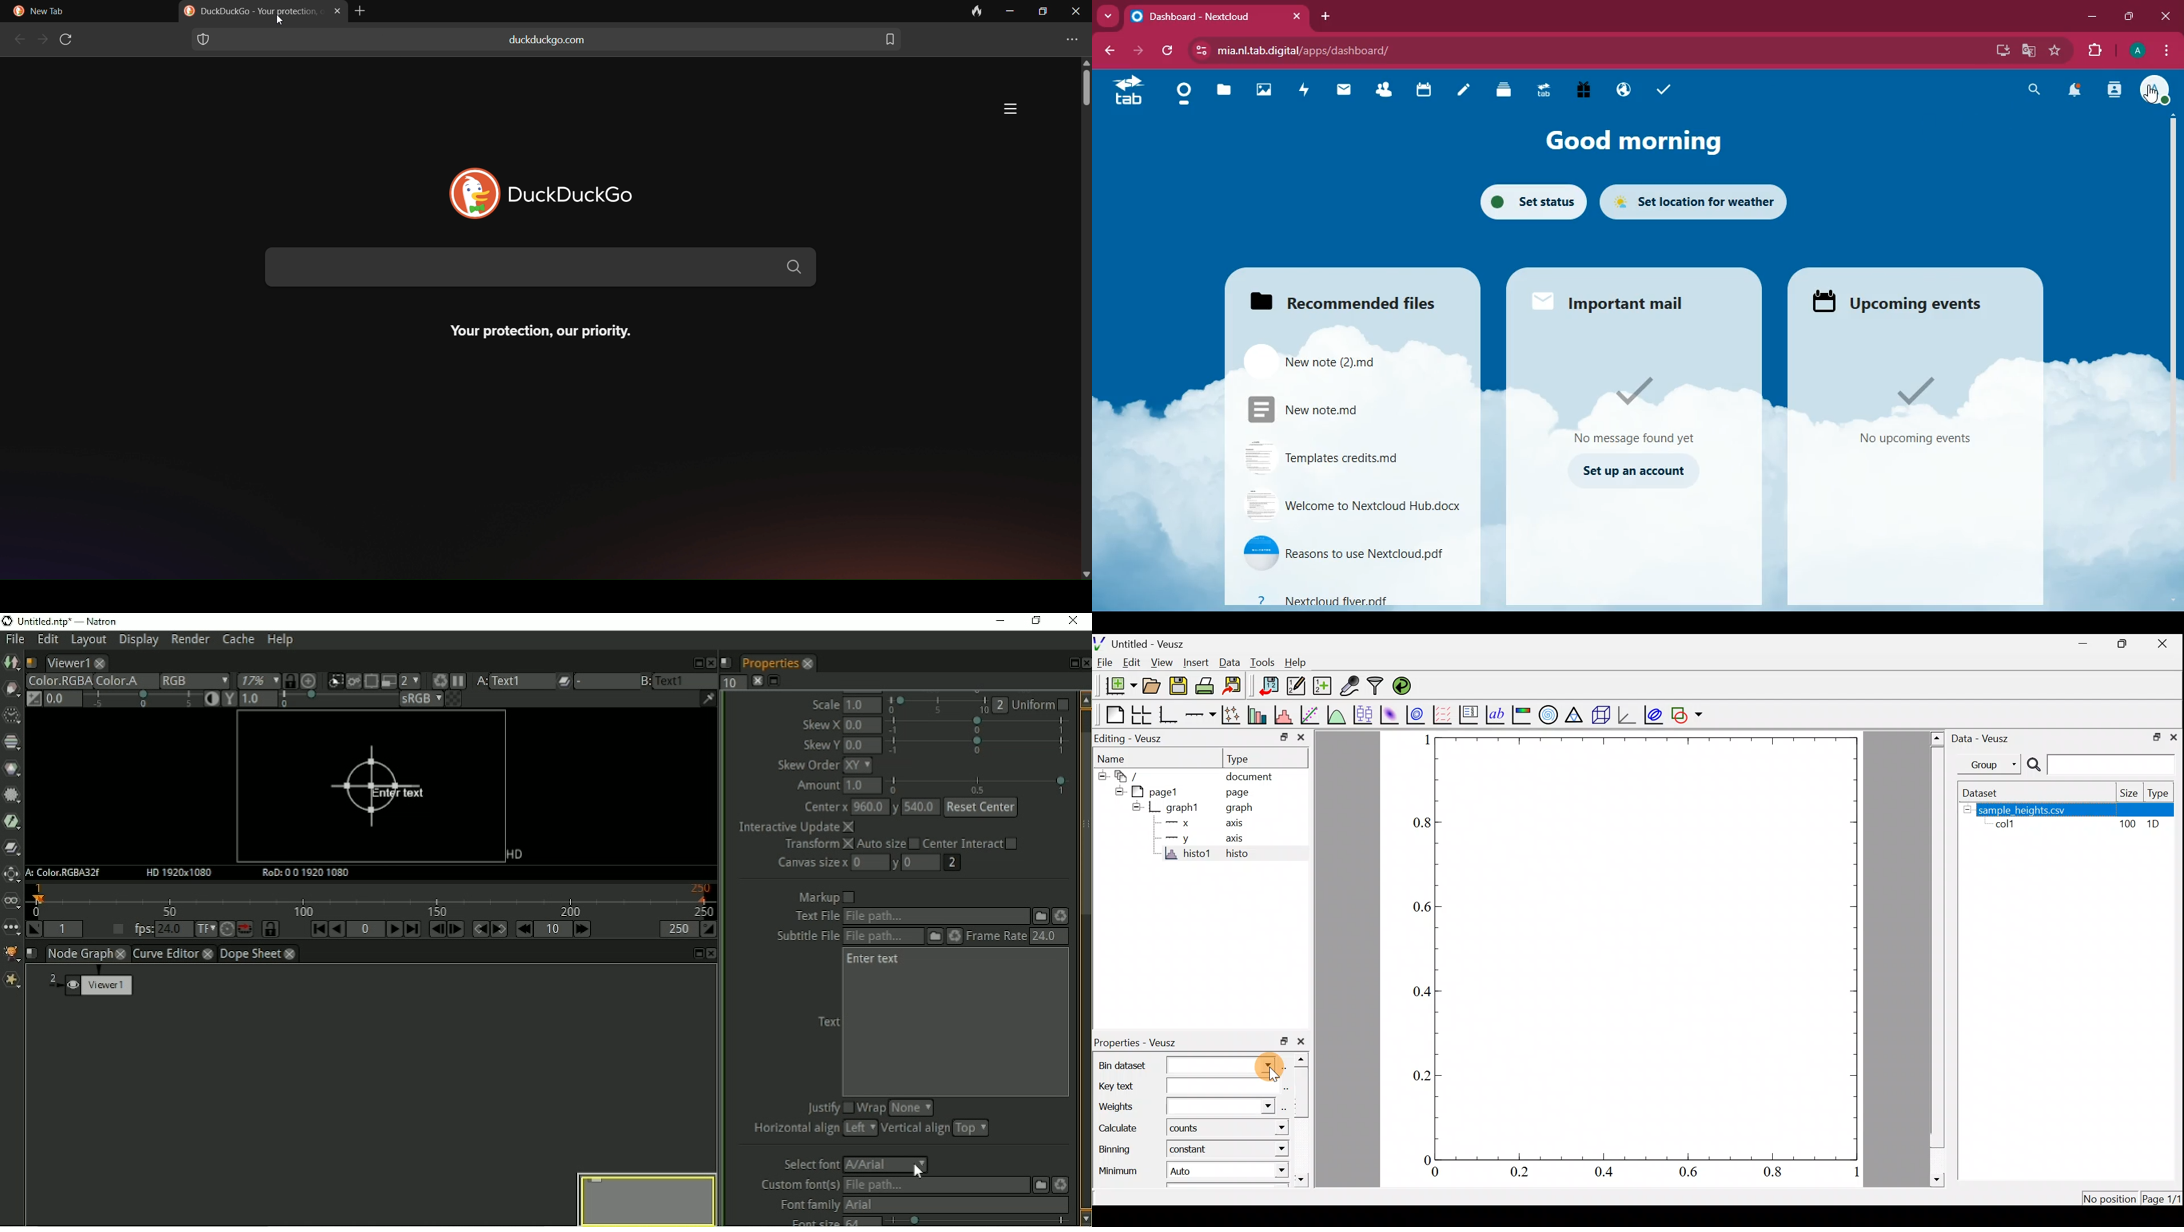 The width and height of the screenshot is (2184, 1232). Describe the element at coordinates (1046, 936) in the screenshot. I see `24` at that location.